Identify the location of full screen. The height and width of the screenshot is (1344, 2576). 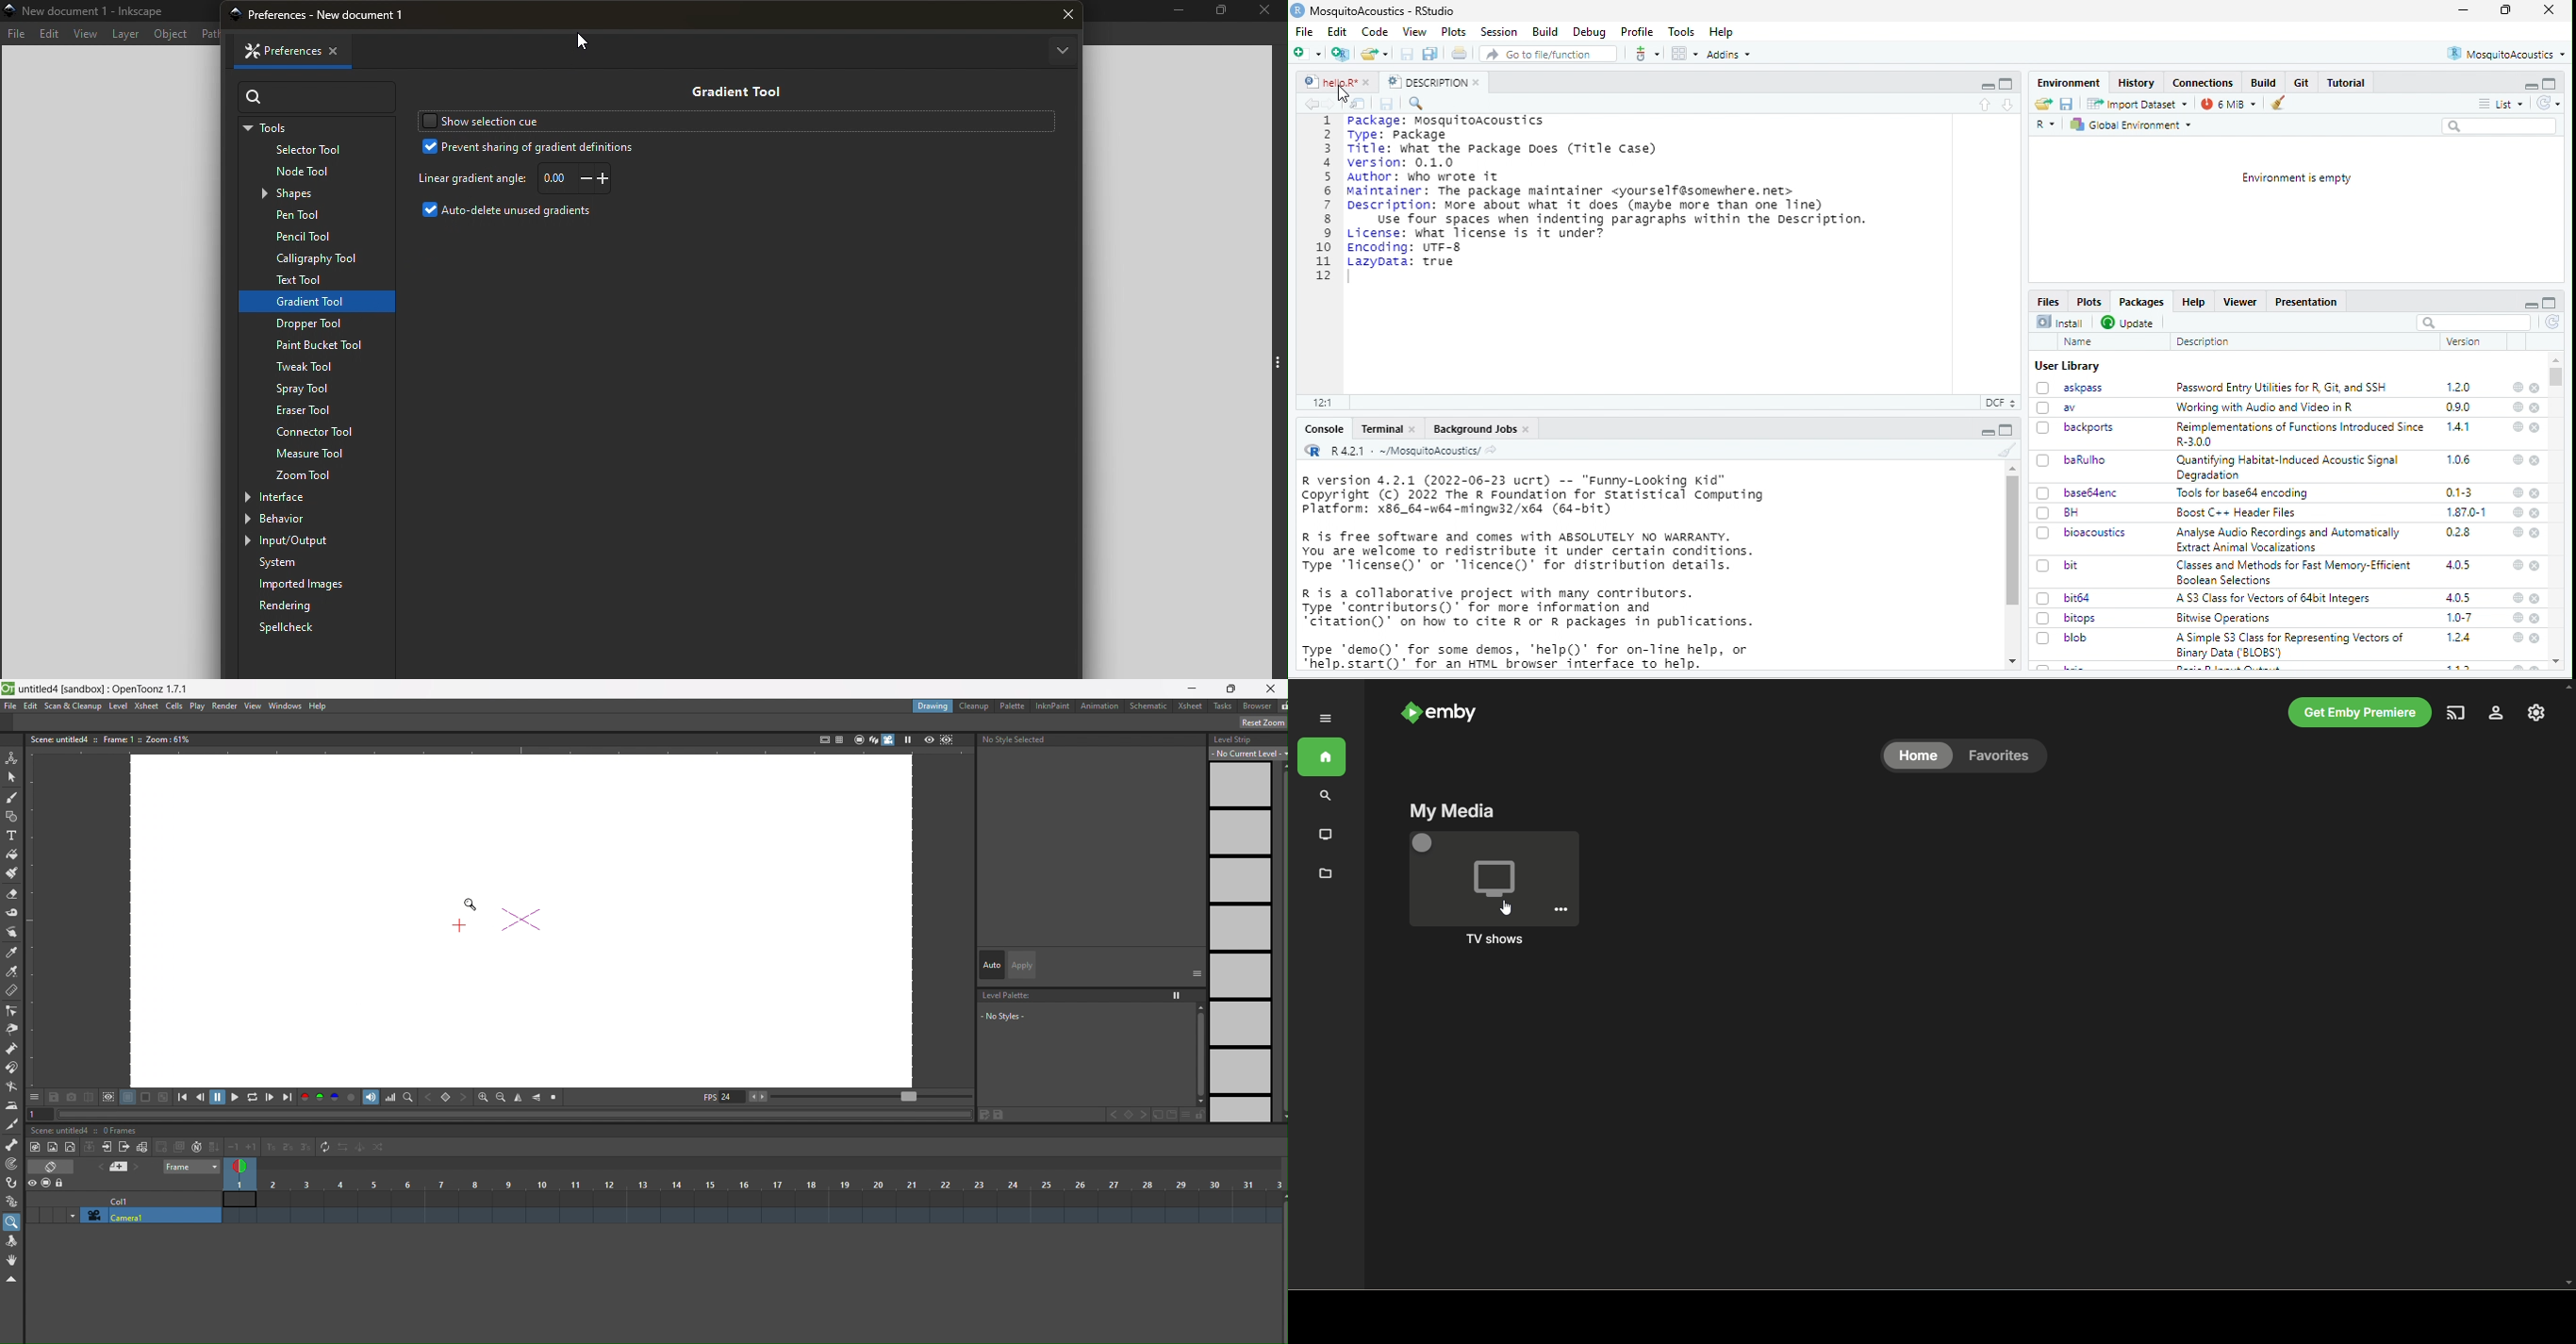
(2505, 9).